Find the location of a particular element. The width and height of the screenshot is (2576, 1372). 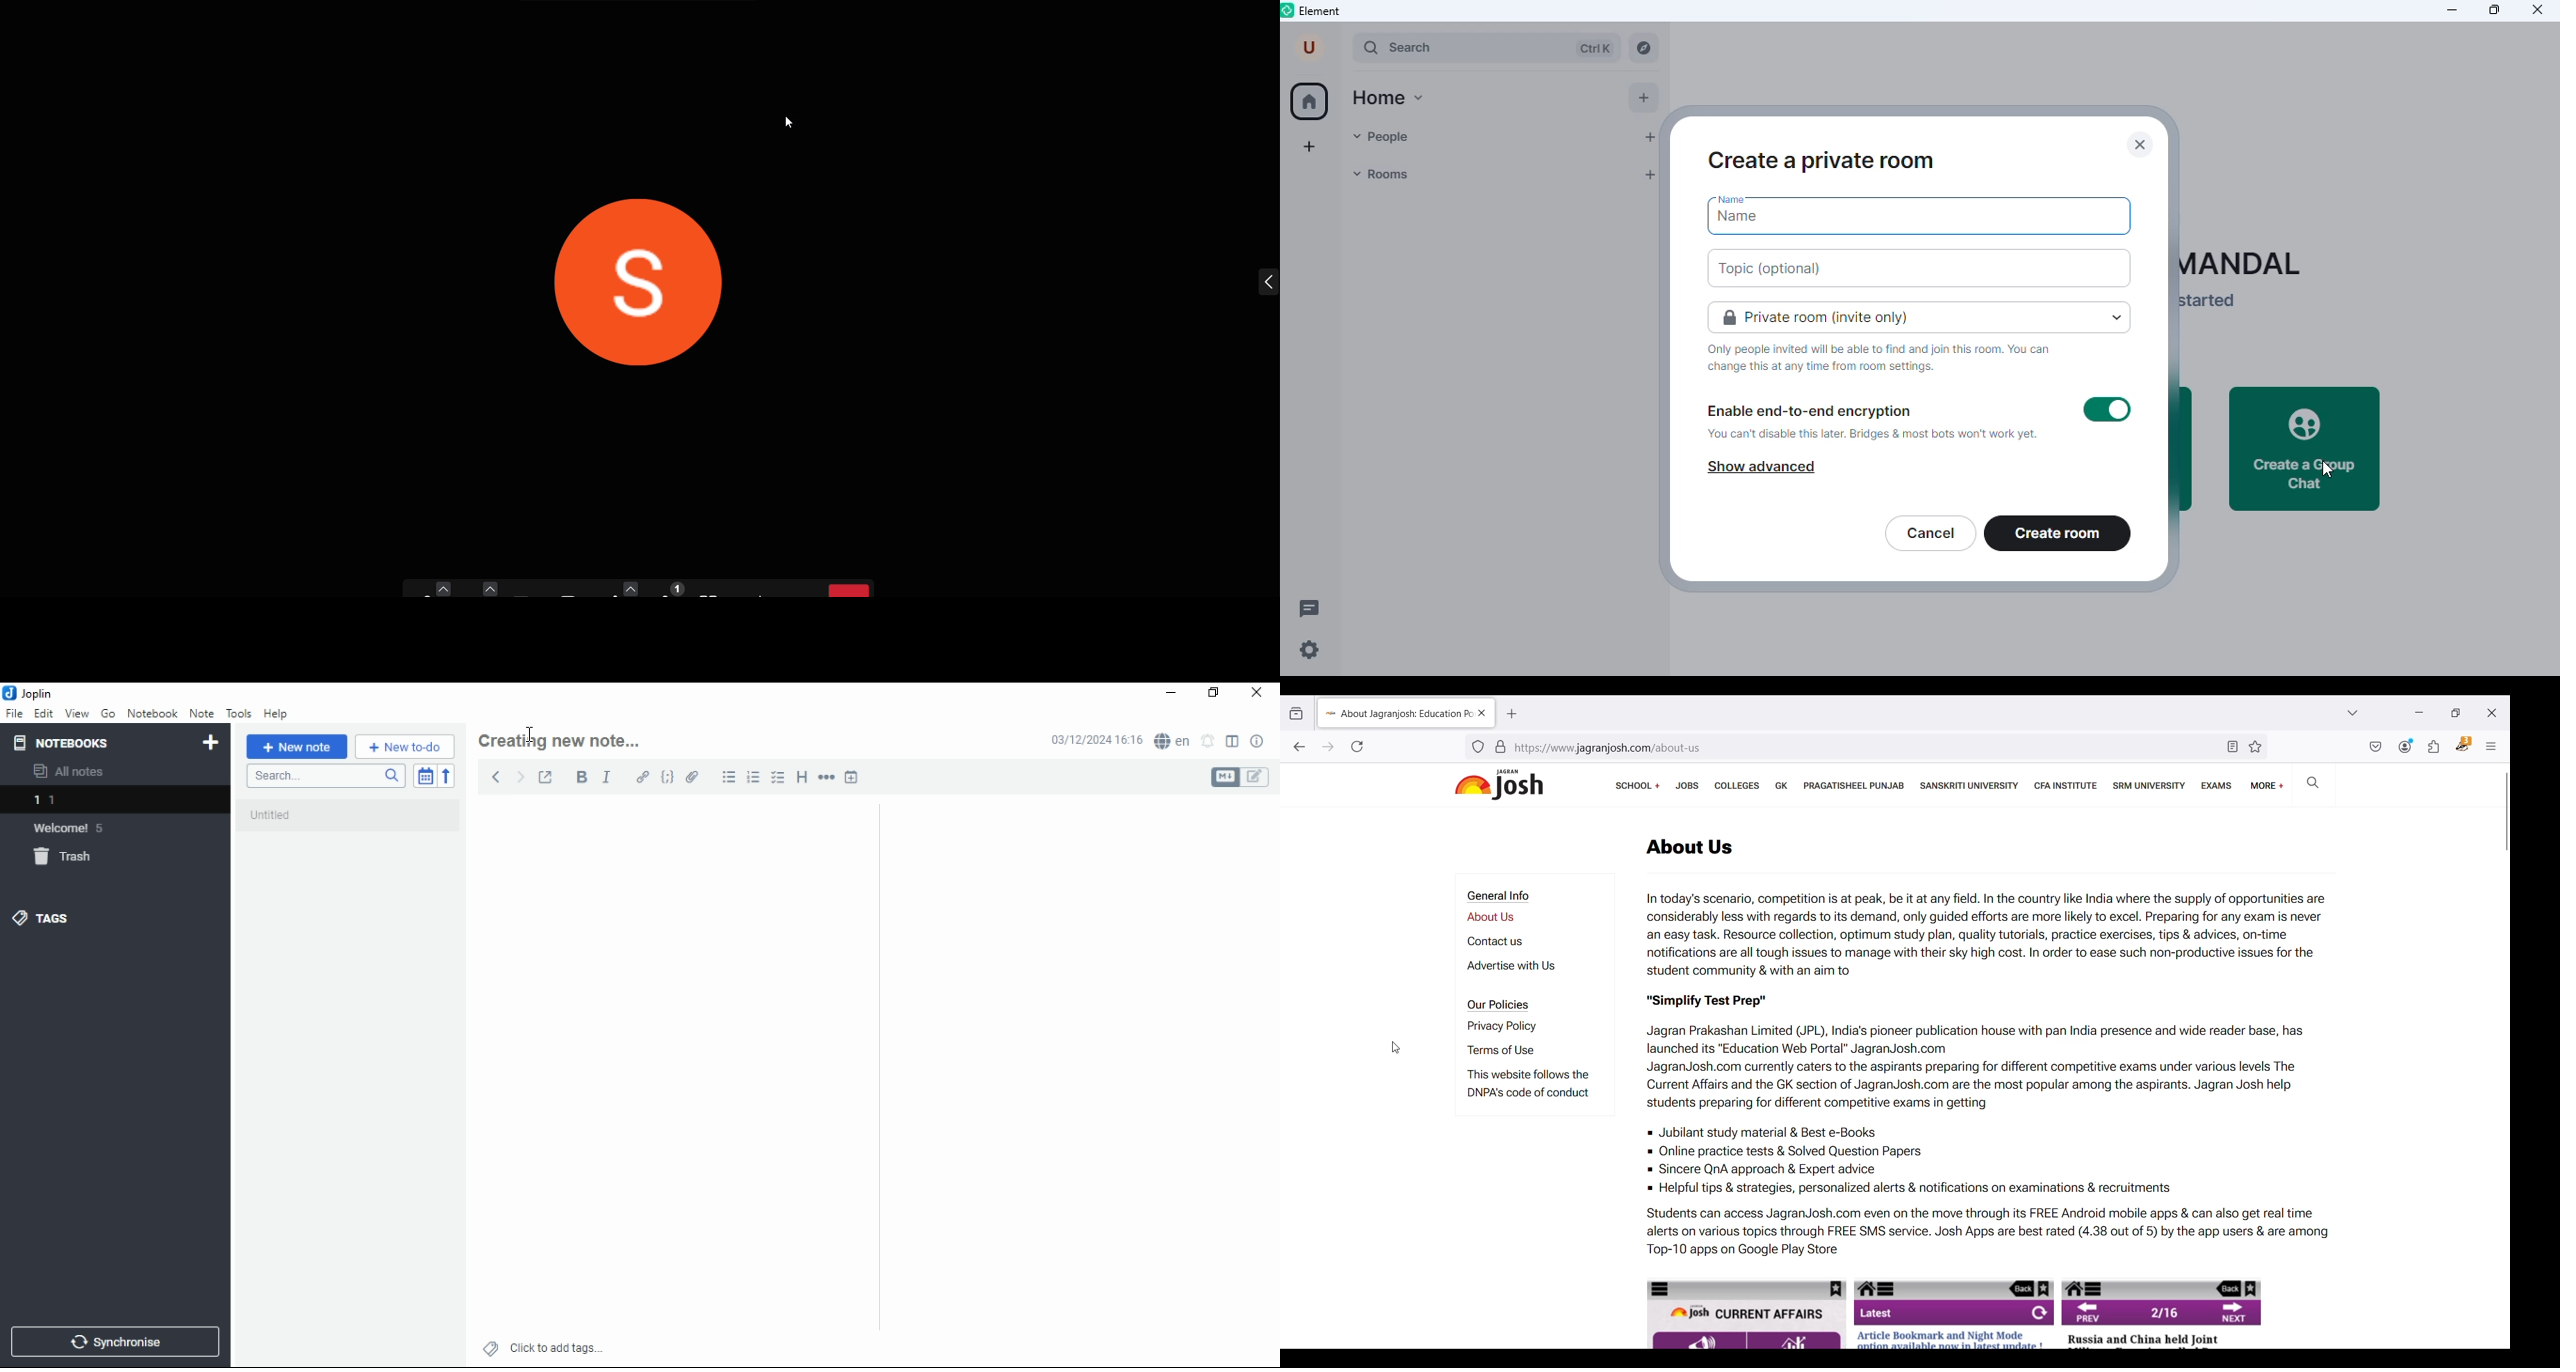

synchronise is located at coordinates (112, 1341).